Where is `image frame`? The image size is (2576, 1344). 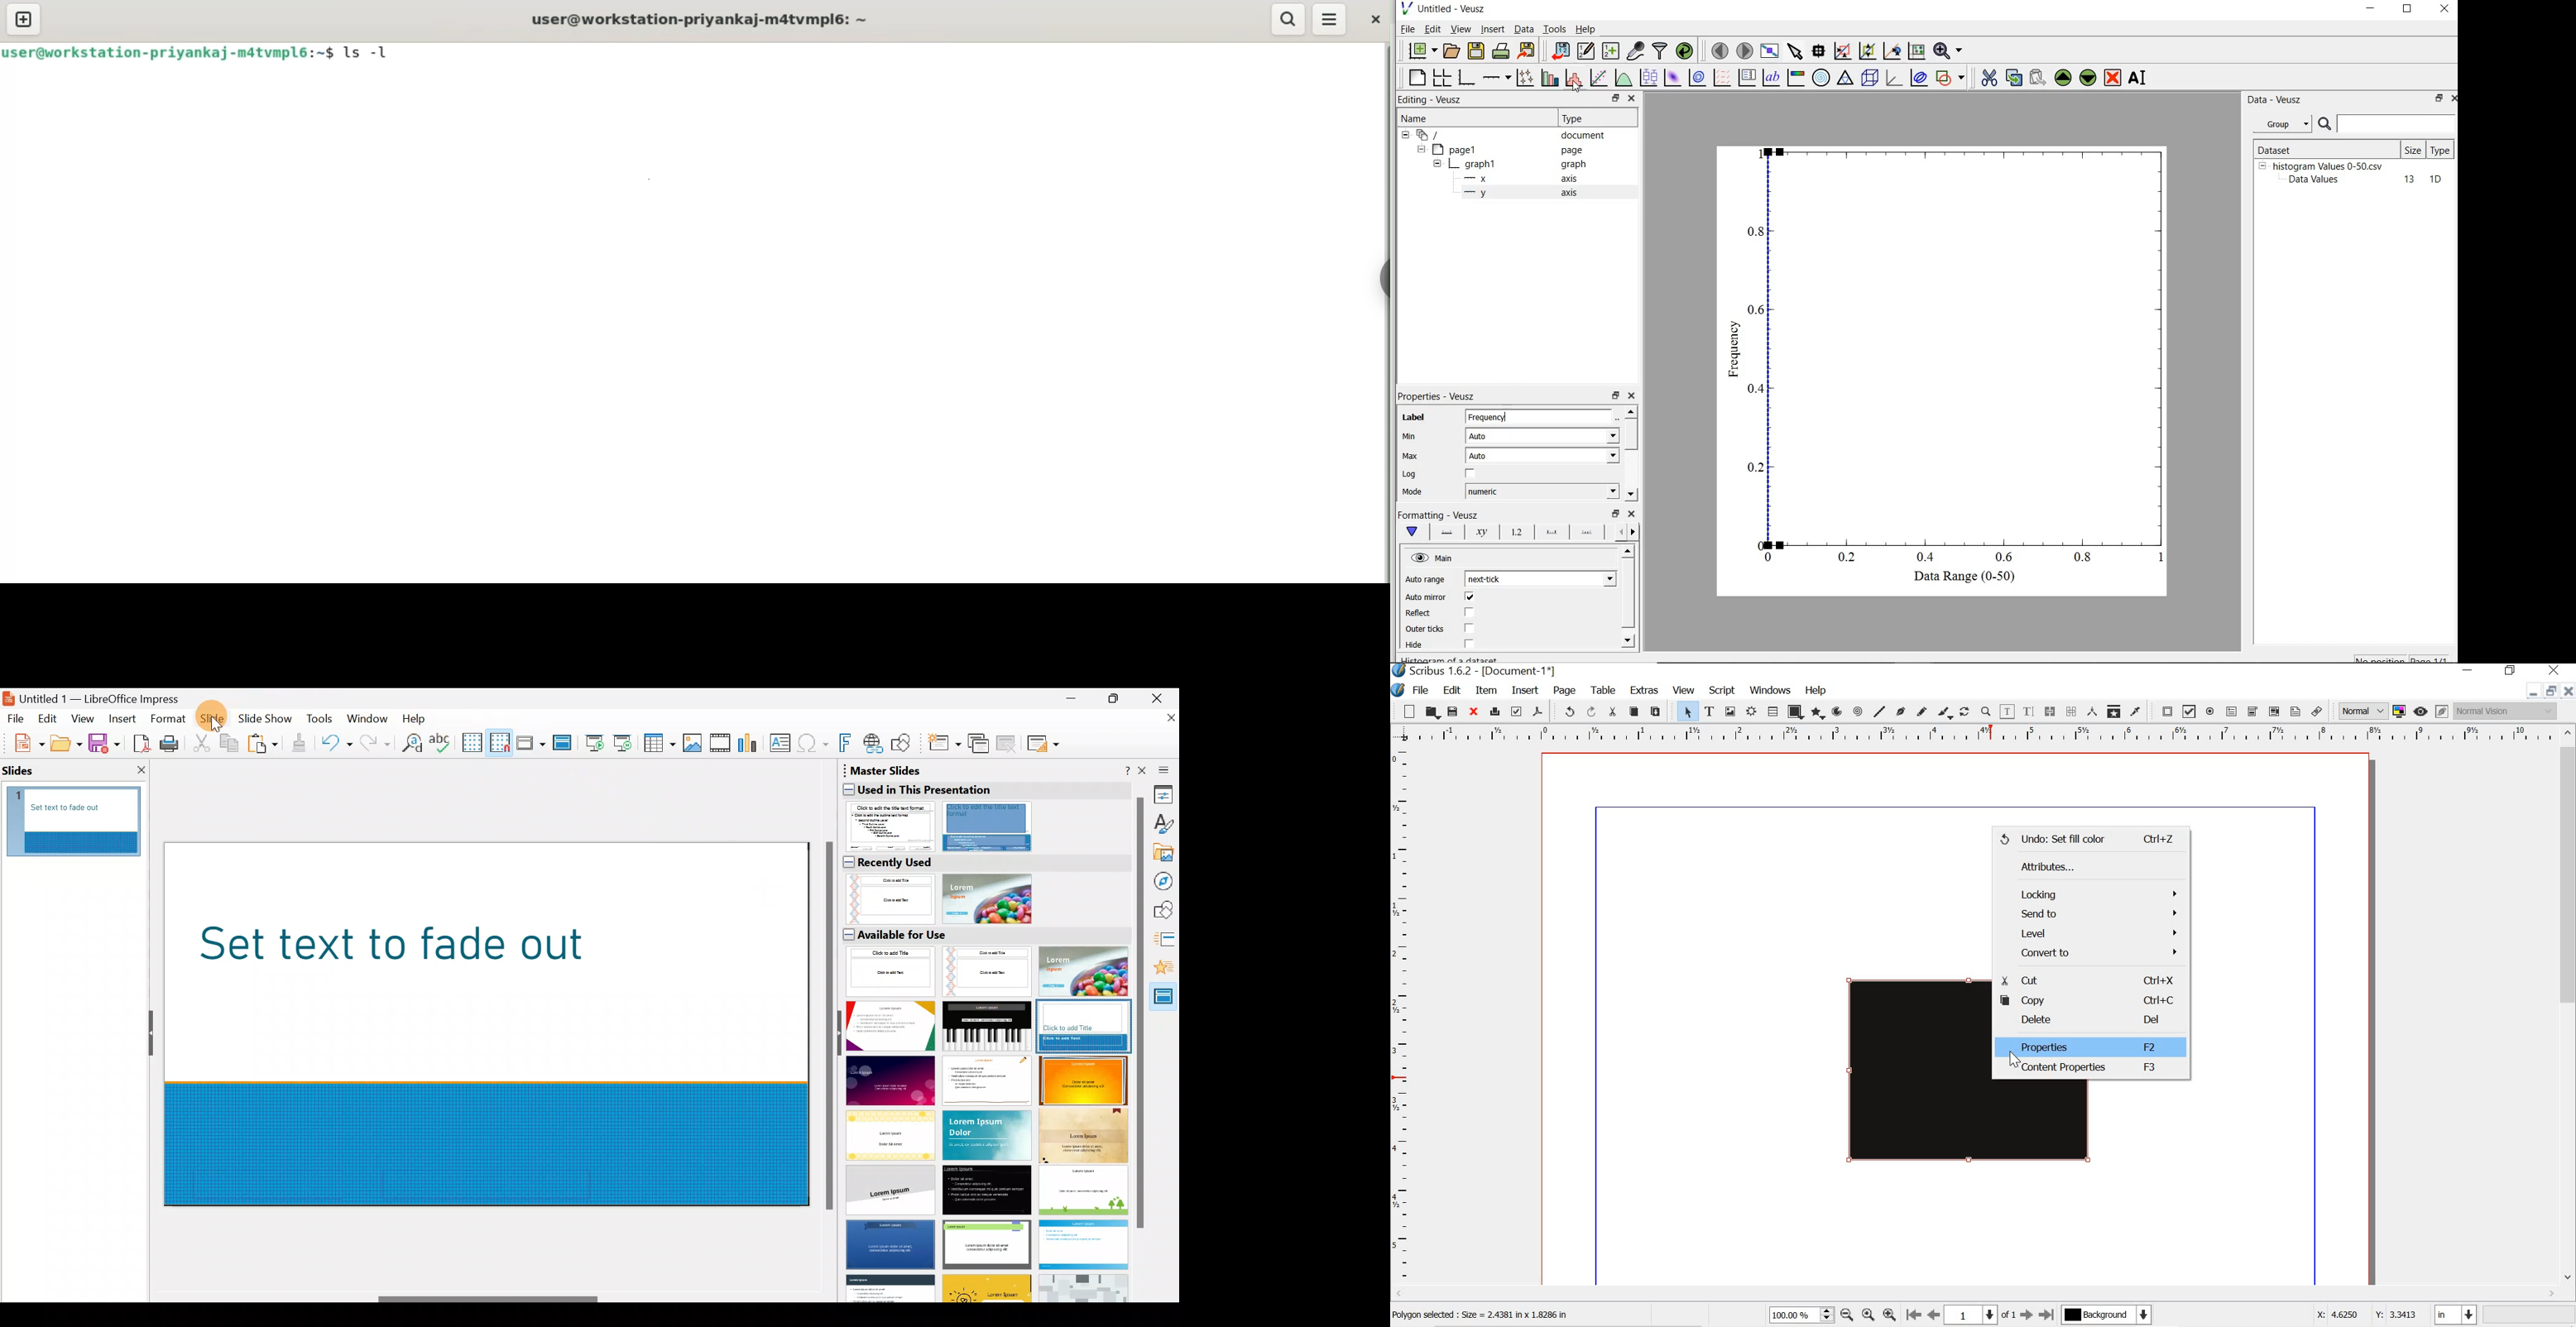 image frame is located at coordinates (1731, 712).